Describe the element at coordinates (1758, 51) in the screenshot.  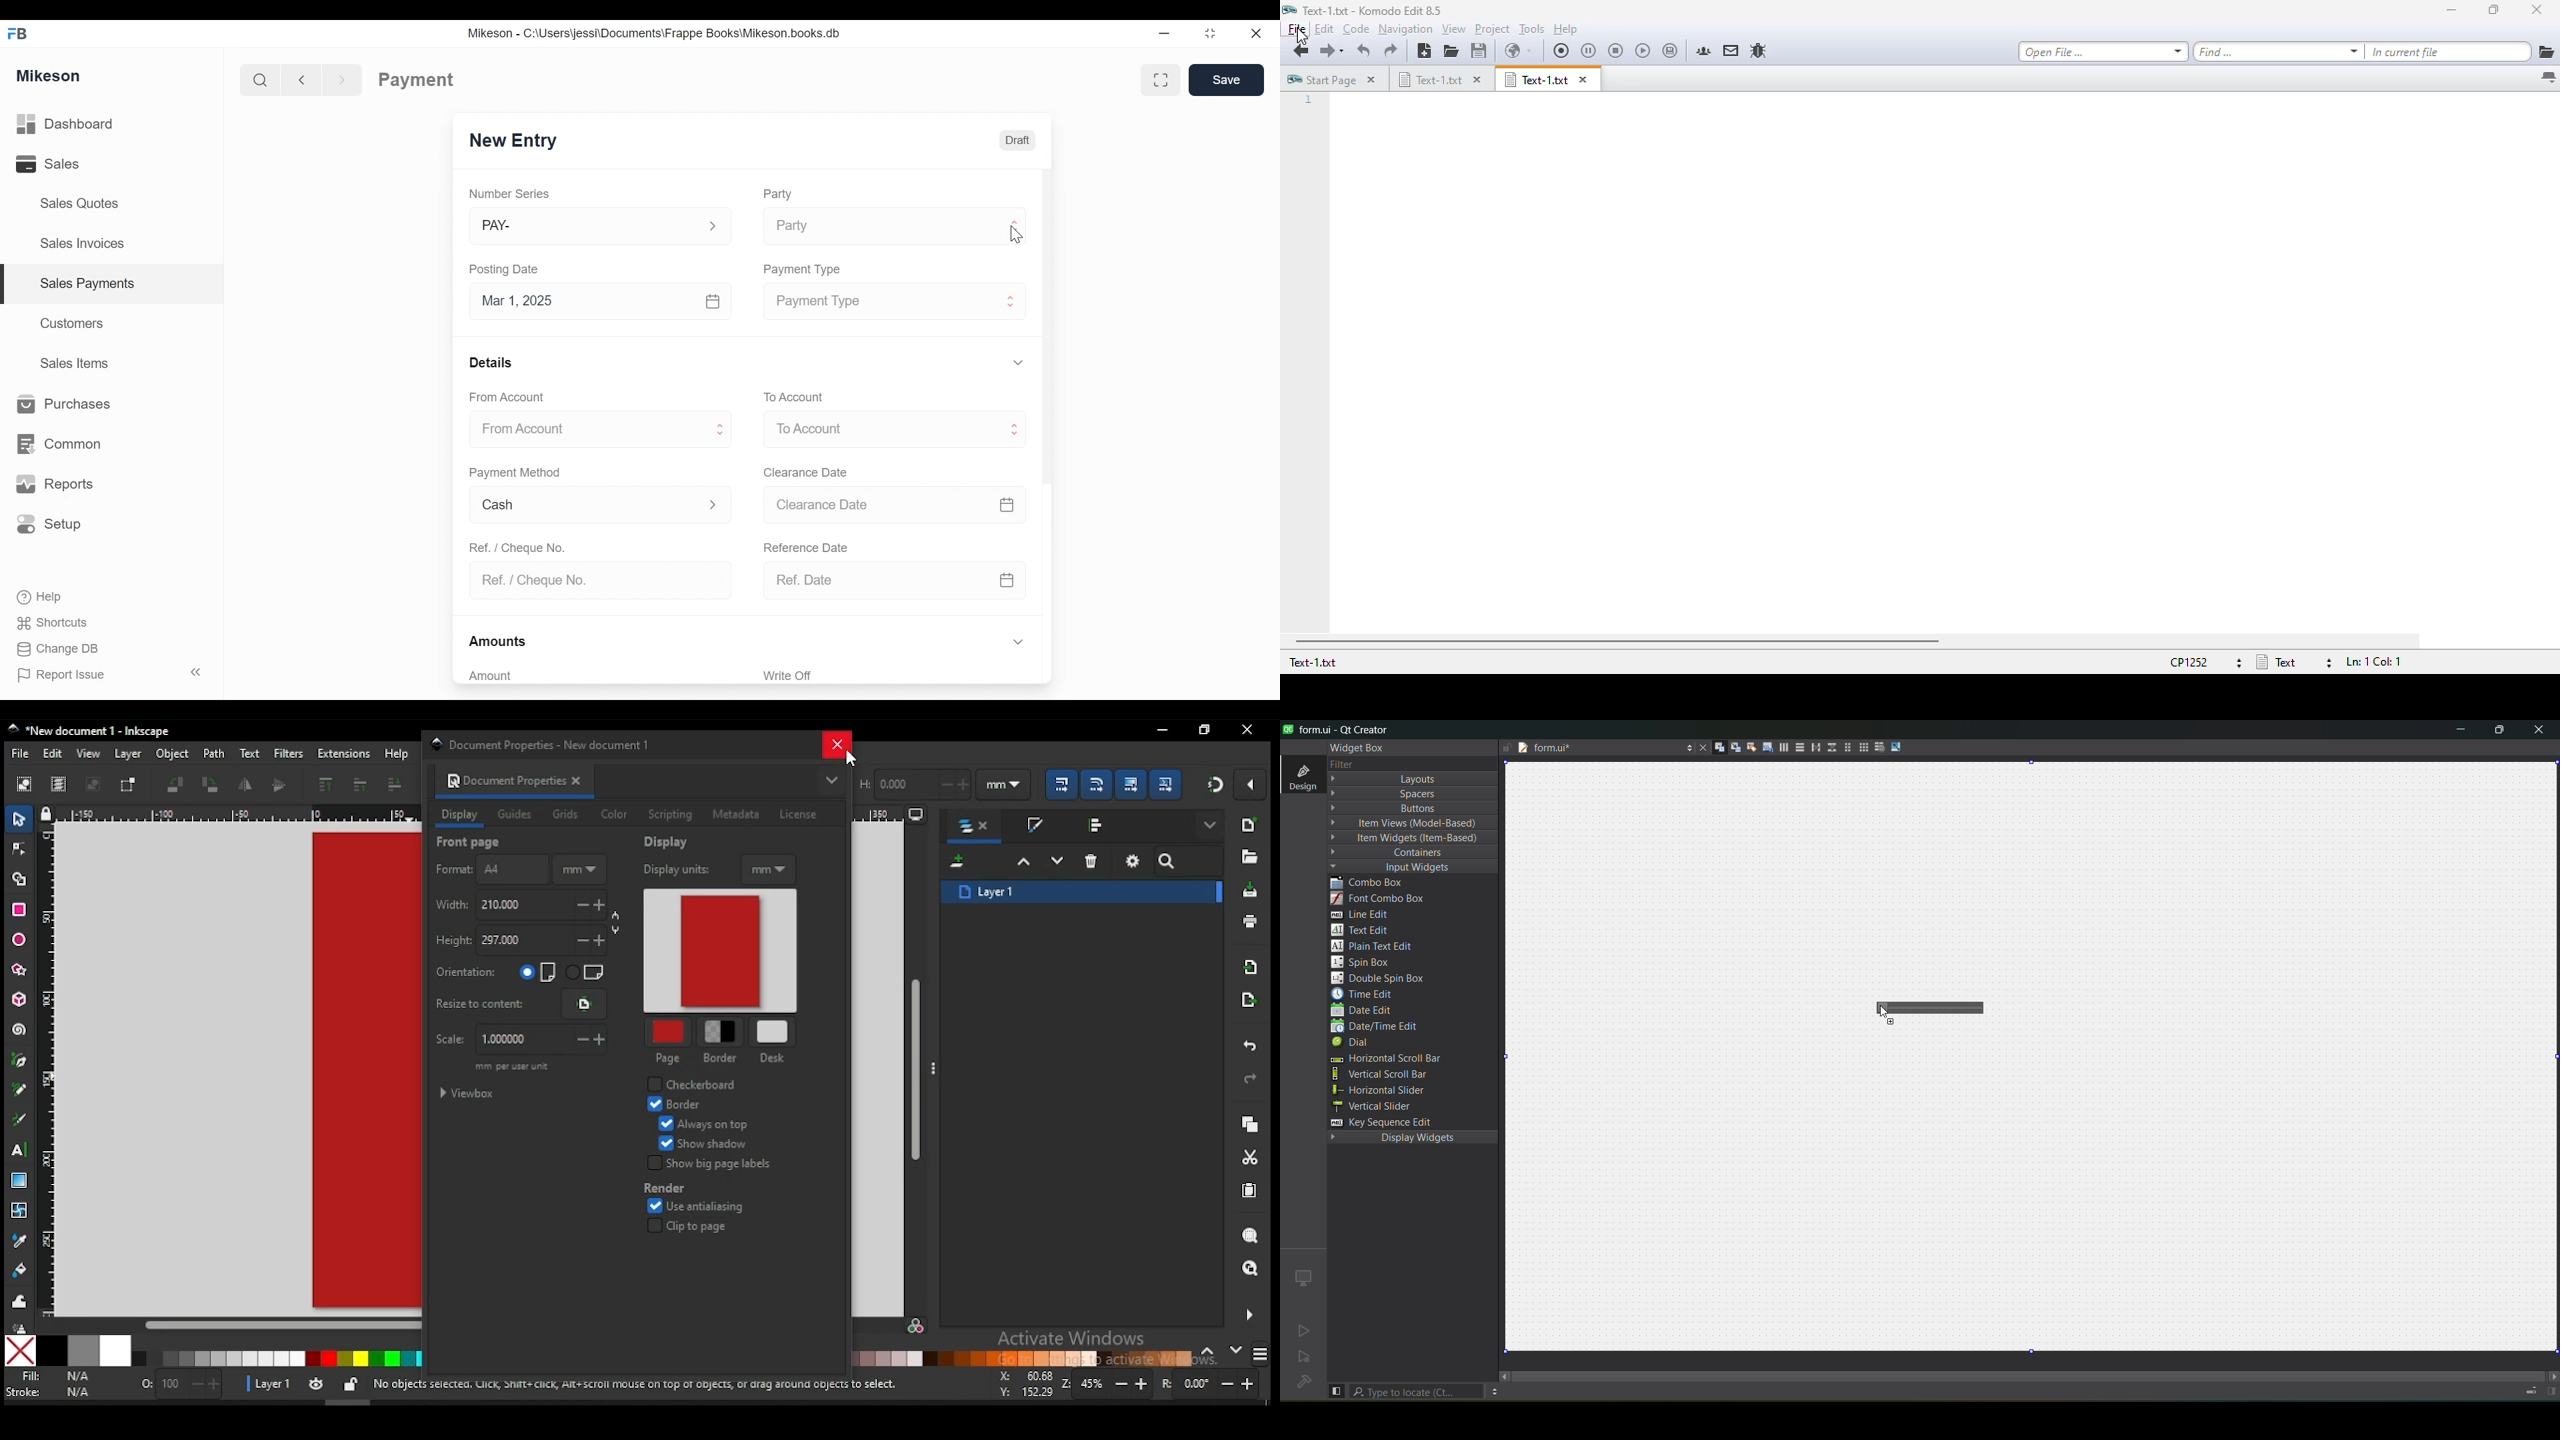
I see `report a bug in the komodo bugzilla database` at that location.